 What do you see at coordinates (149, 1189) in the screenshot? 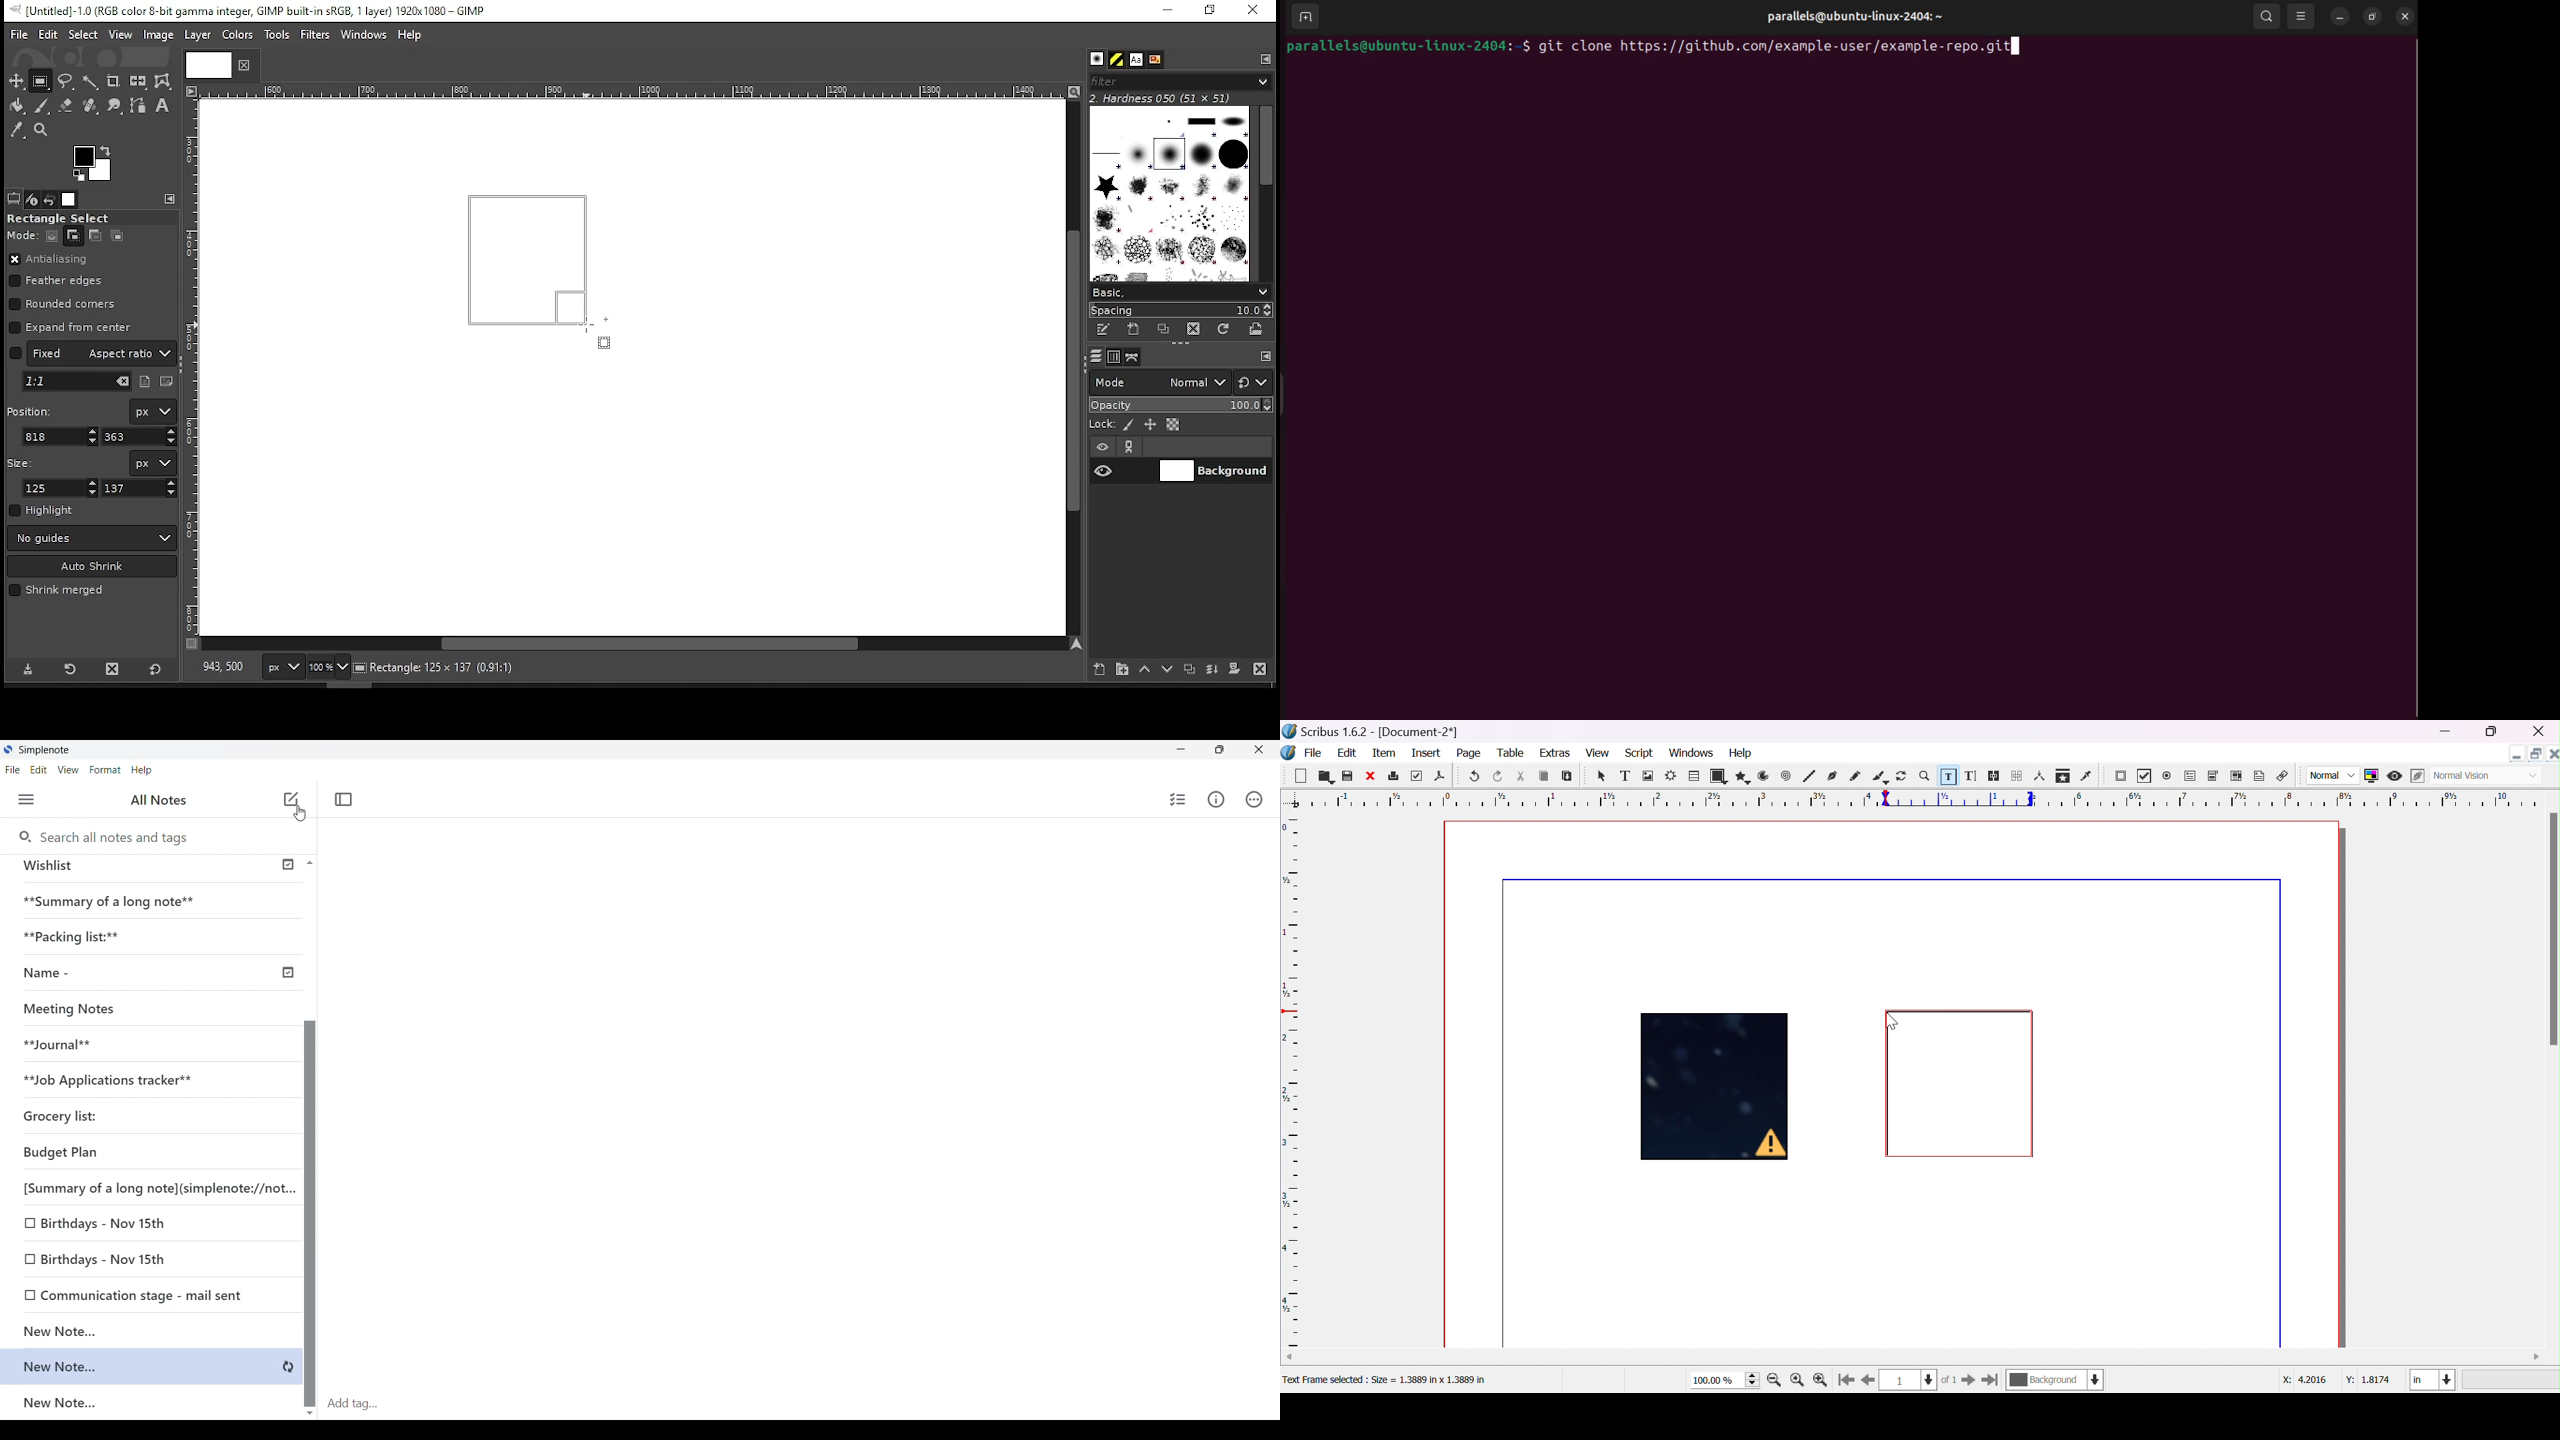
I see `[Summary of a long note](simplenote://not.` at bounding box center [149, 1189].